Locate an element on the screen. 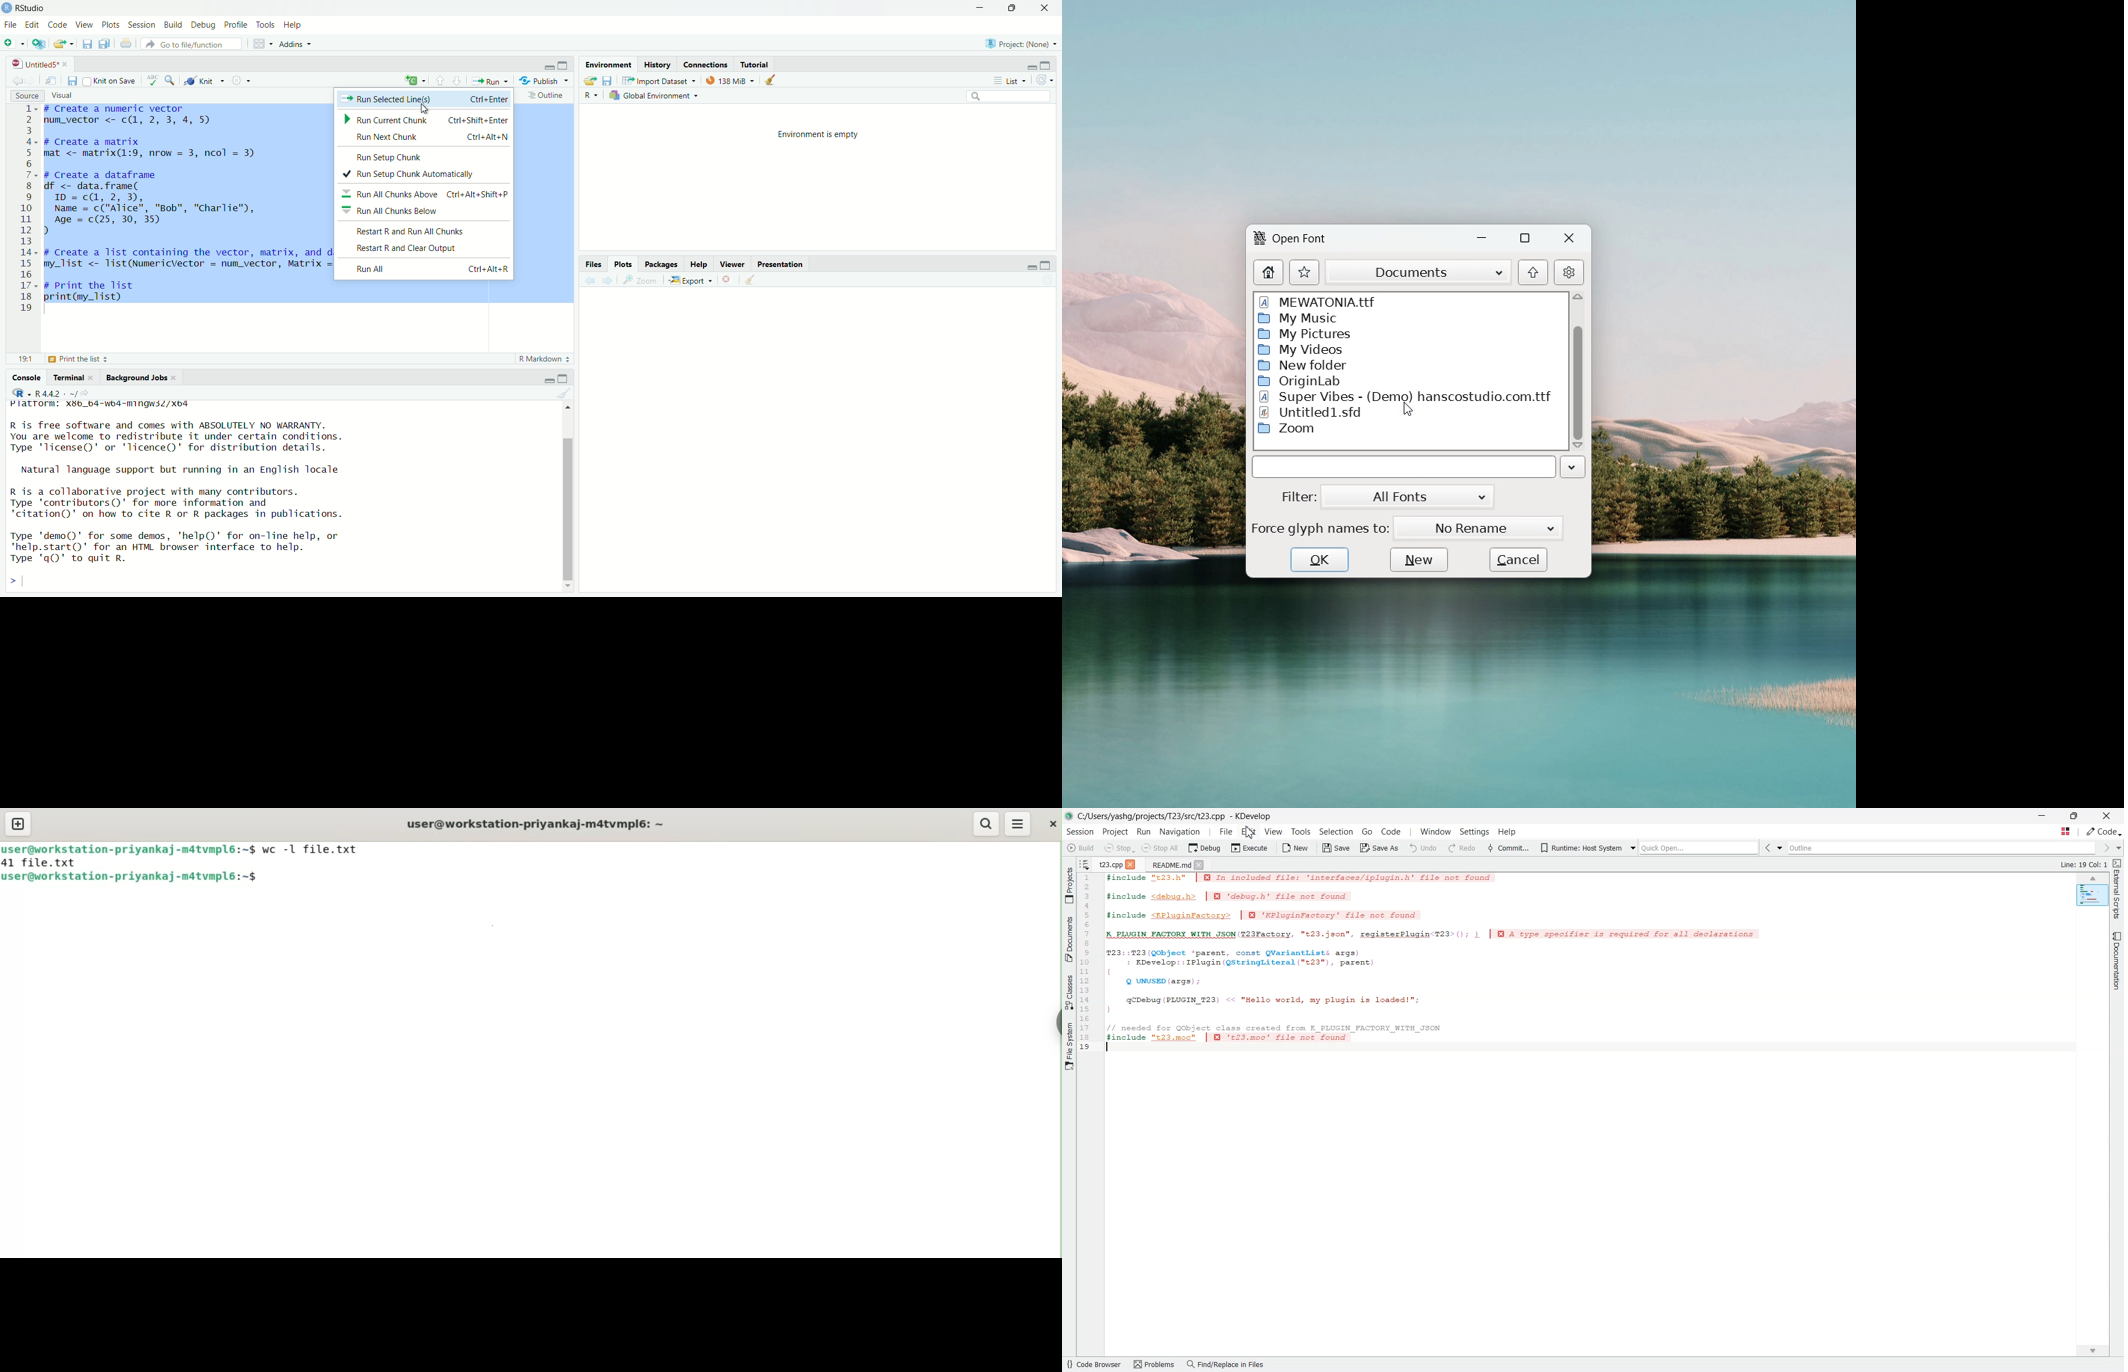 The height and width of the screenshot is (1372, 2128). Export + is located at coordinates (693, 282).